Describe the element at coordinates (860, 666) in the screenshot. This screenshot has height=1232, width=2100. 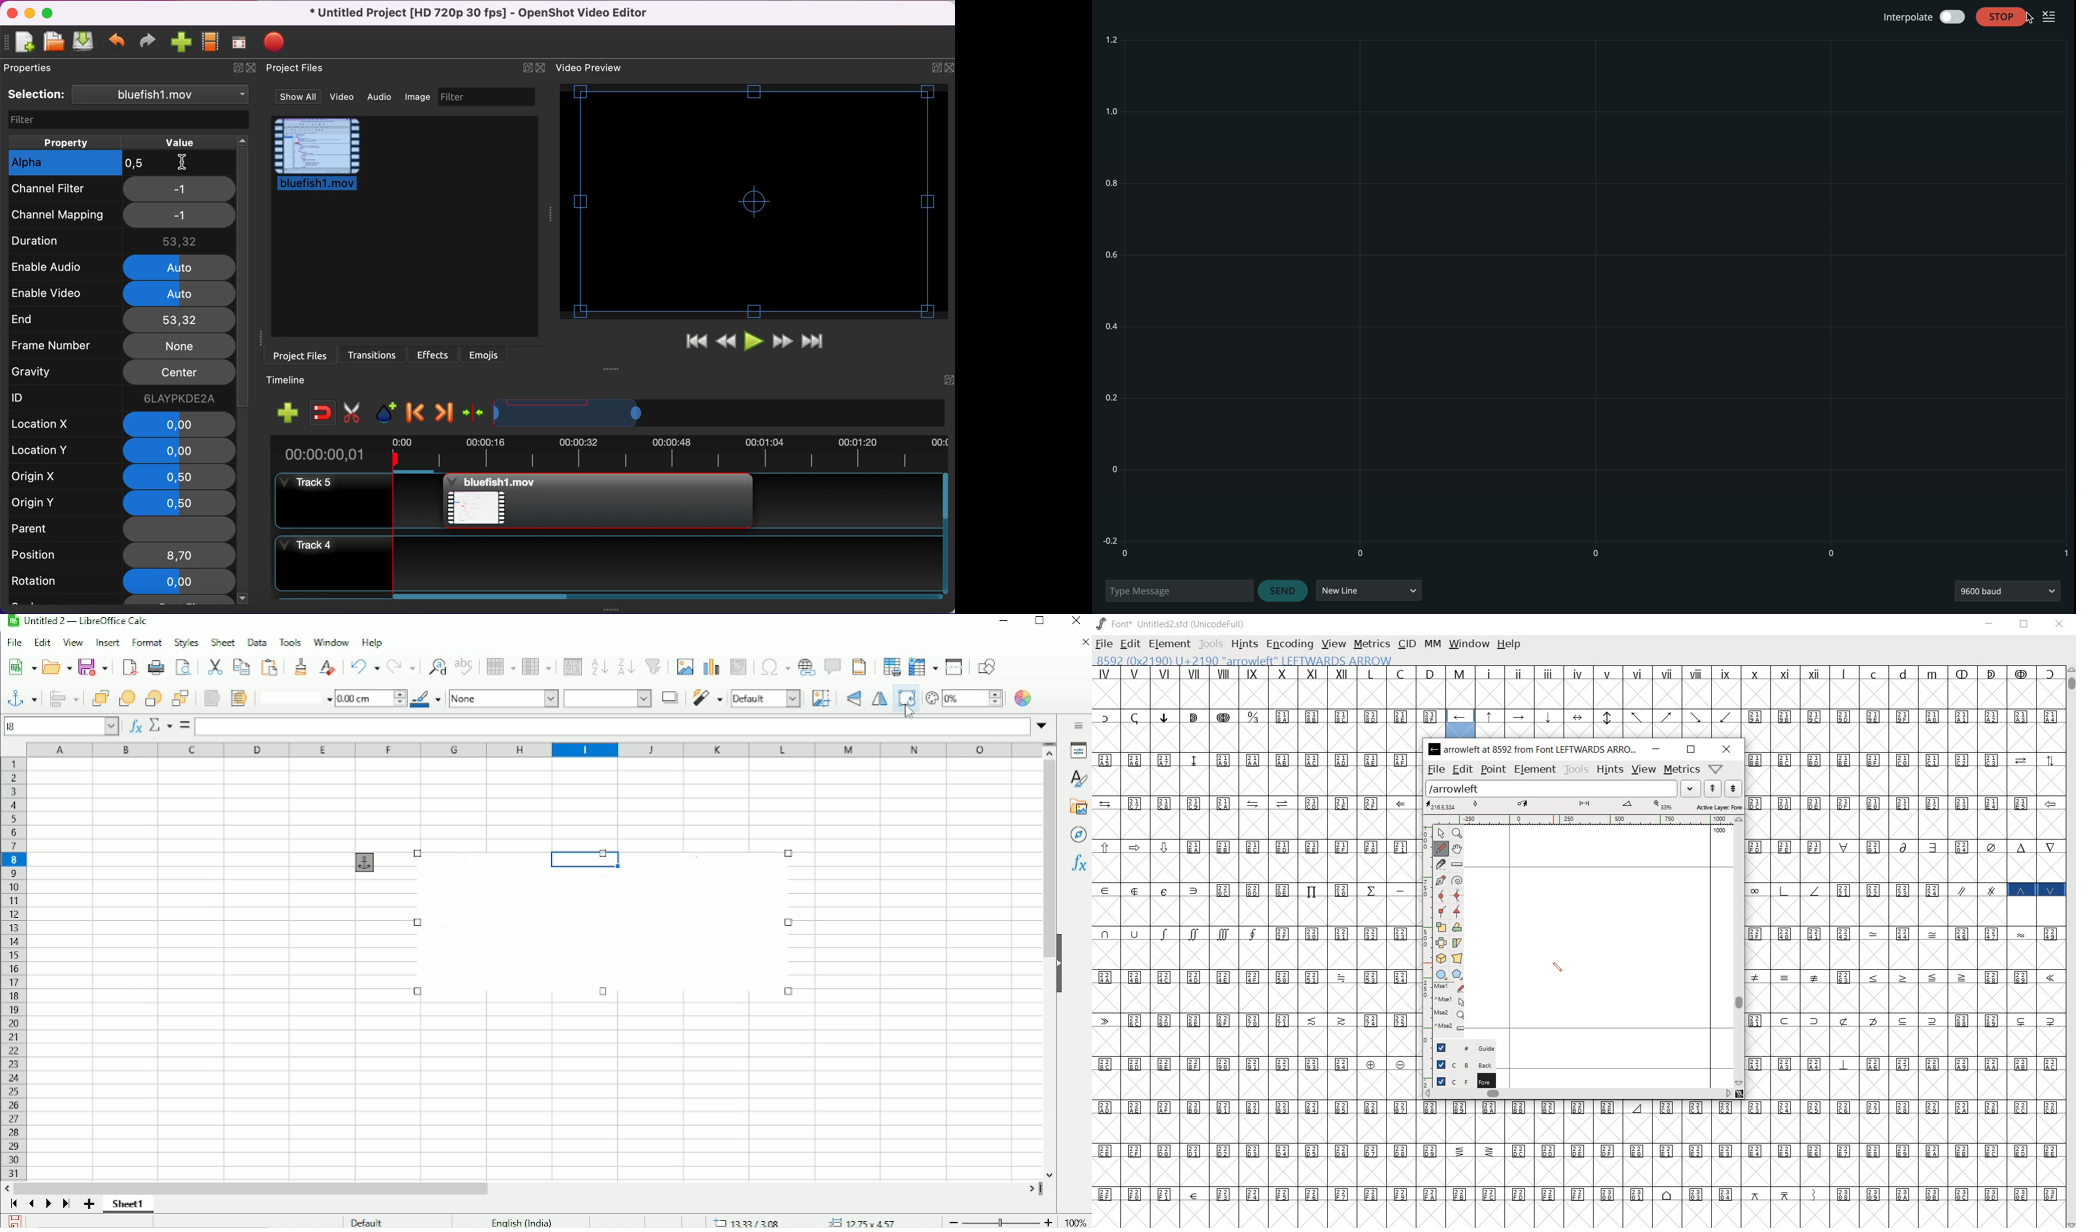
I see `Headers and footers` at that location.